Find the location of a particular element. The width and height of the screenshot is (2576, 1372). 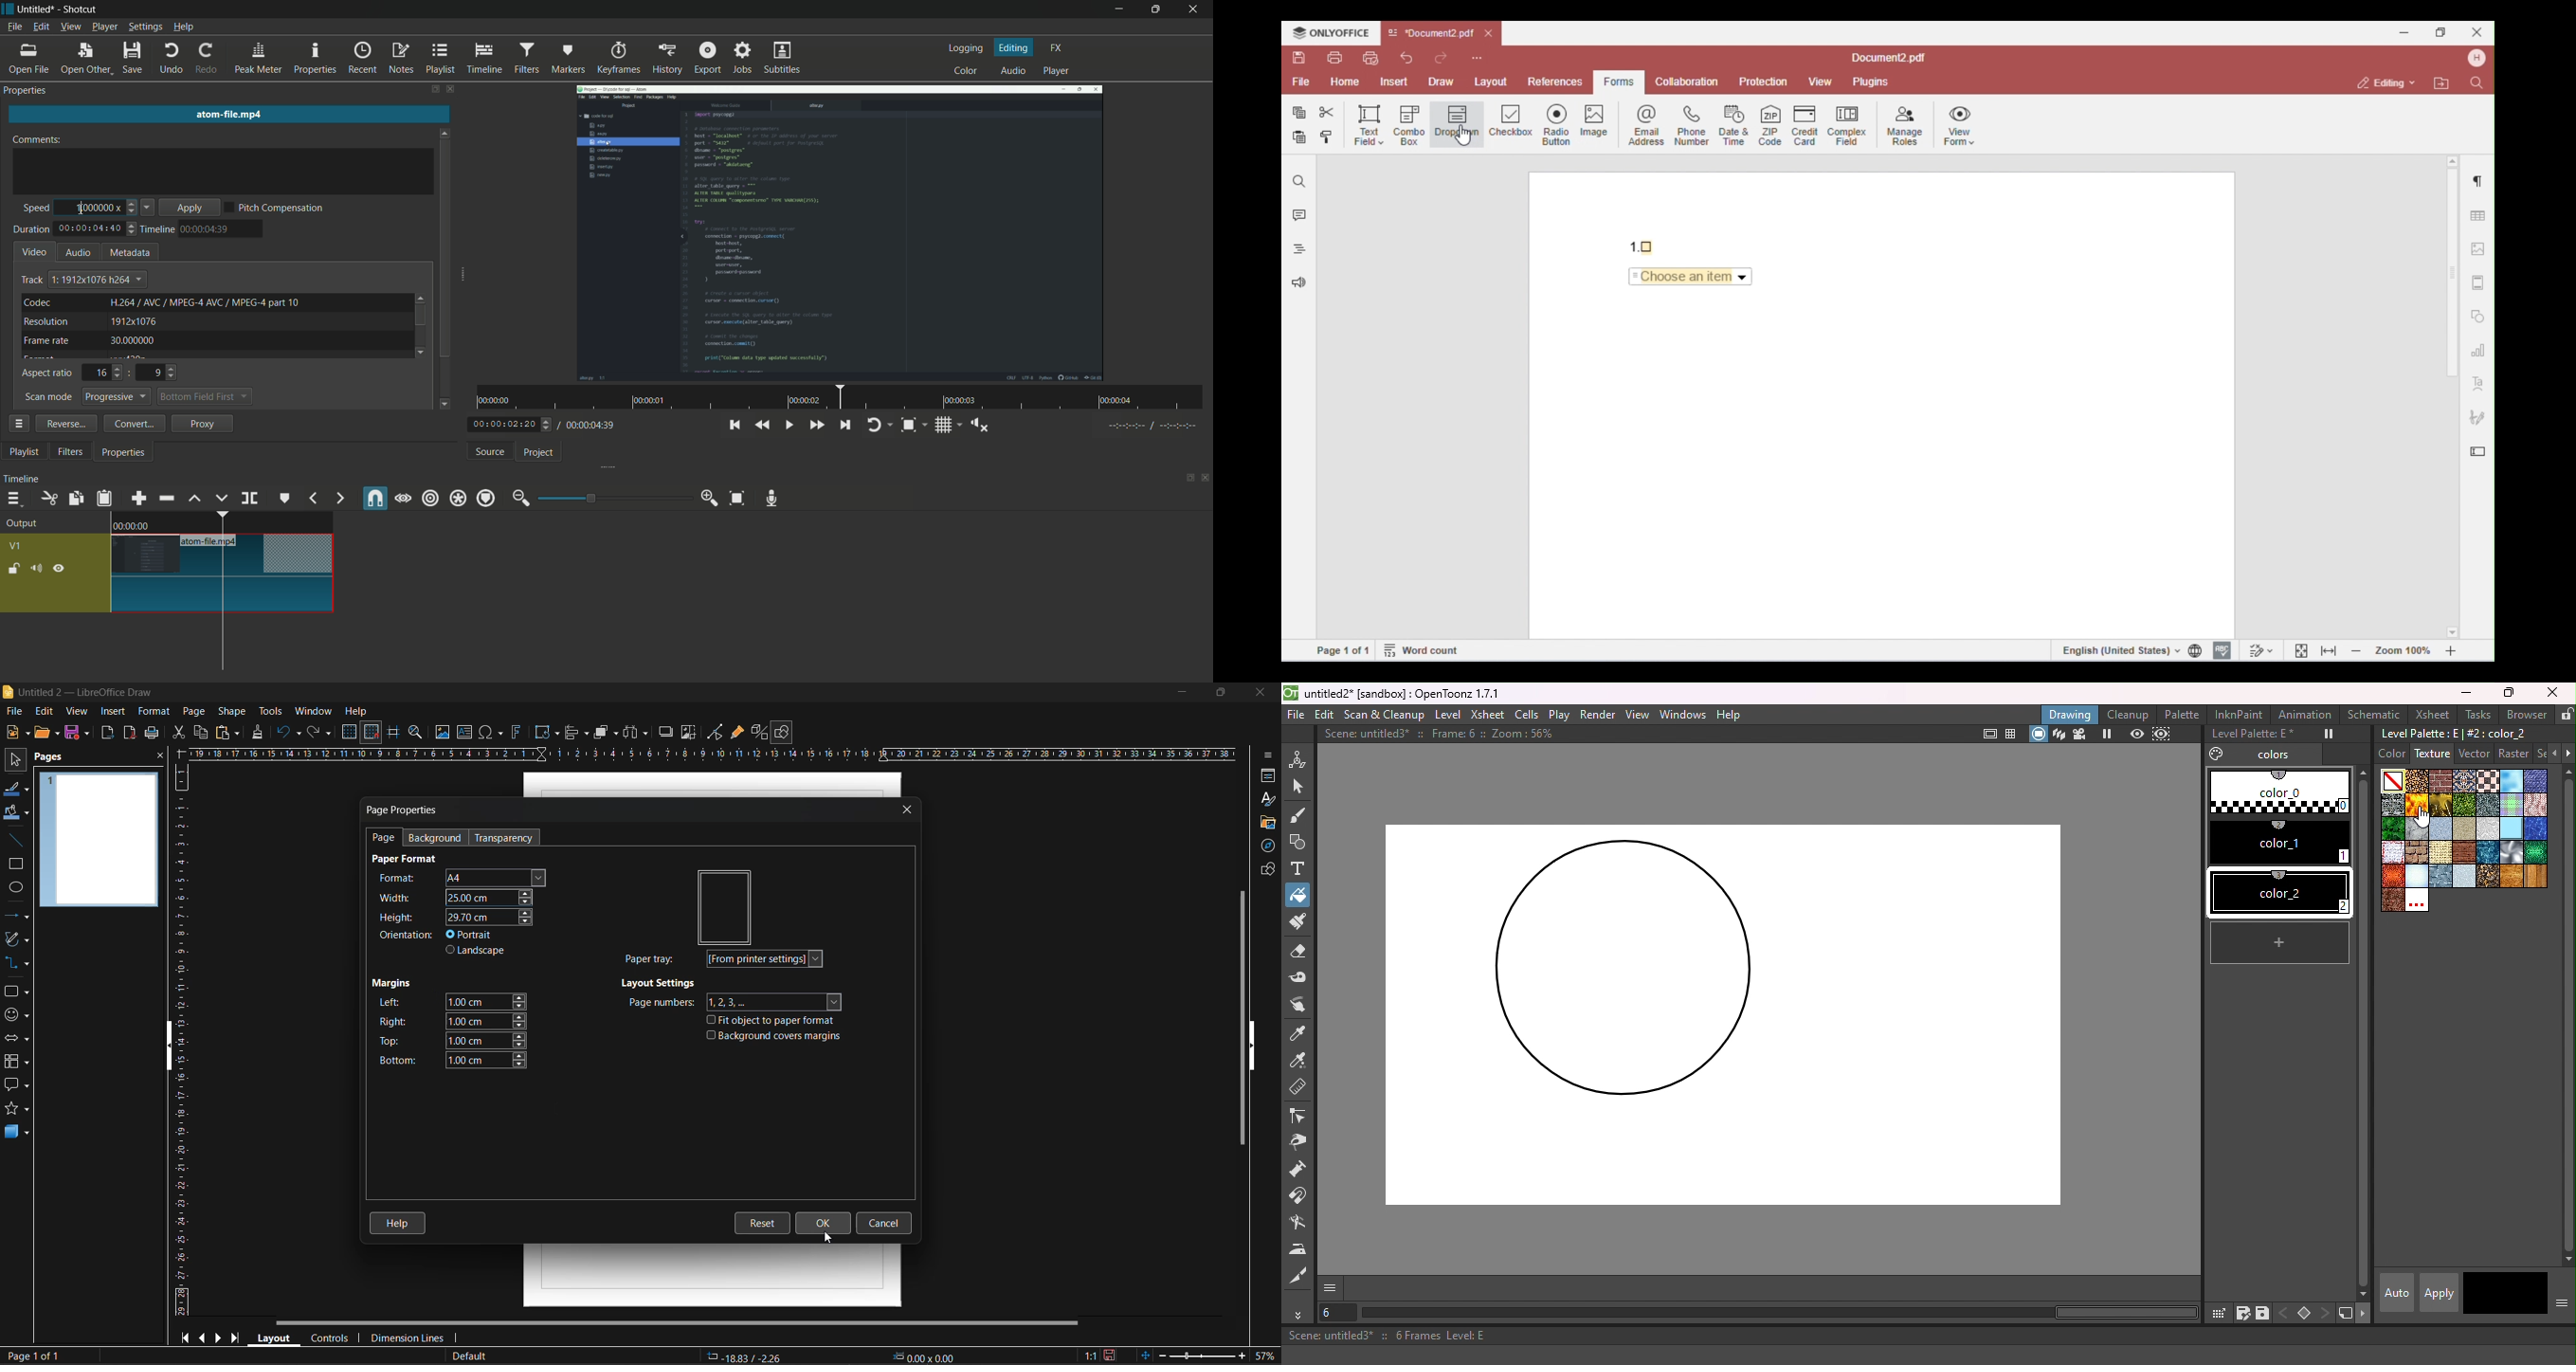

show draw functions is located at coordinates (788, 732).